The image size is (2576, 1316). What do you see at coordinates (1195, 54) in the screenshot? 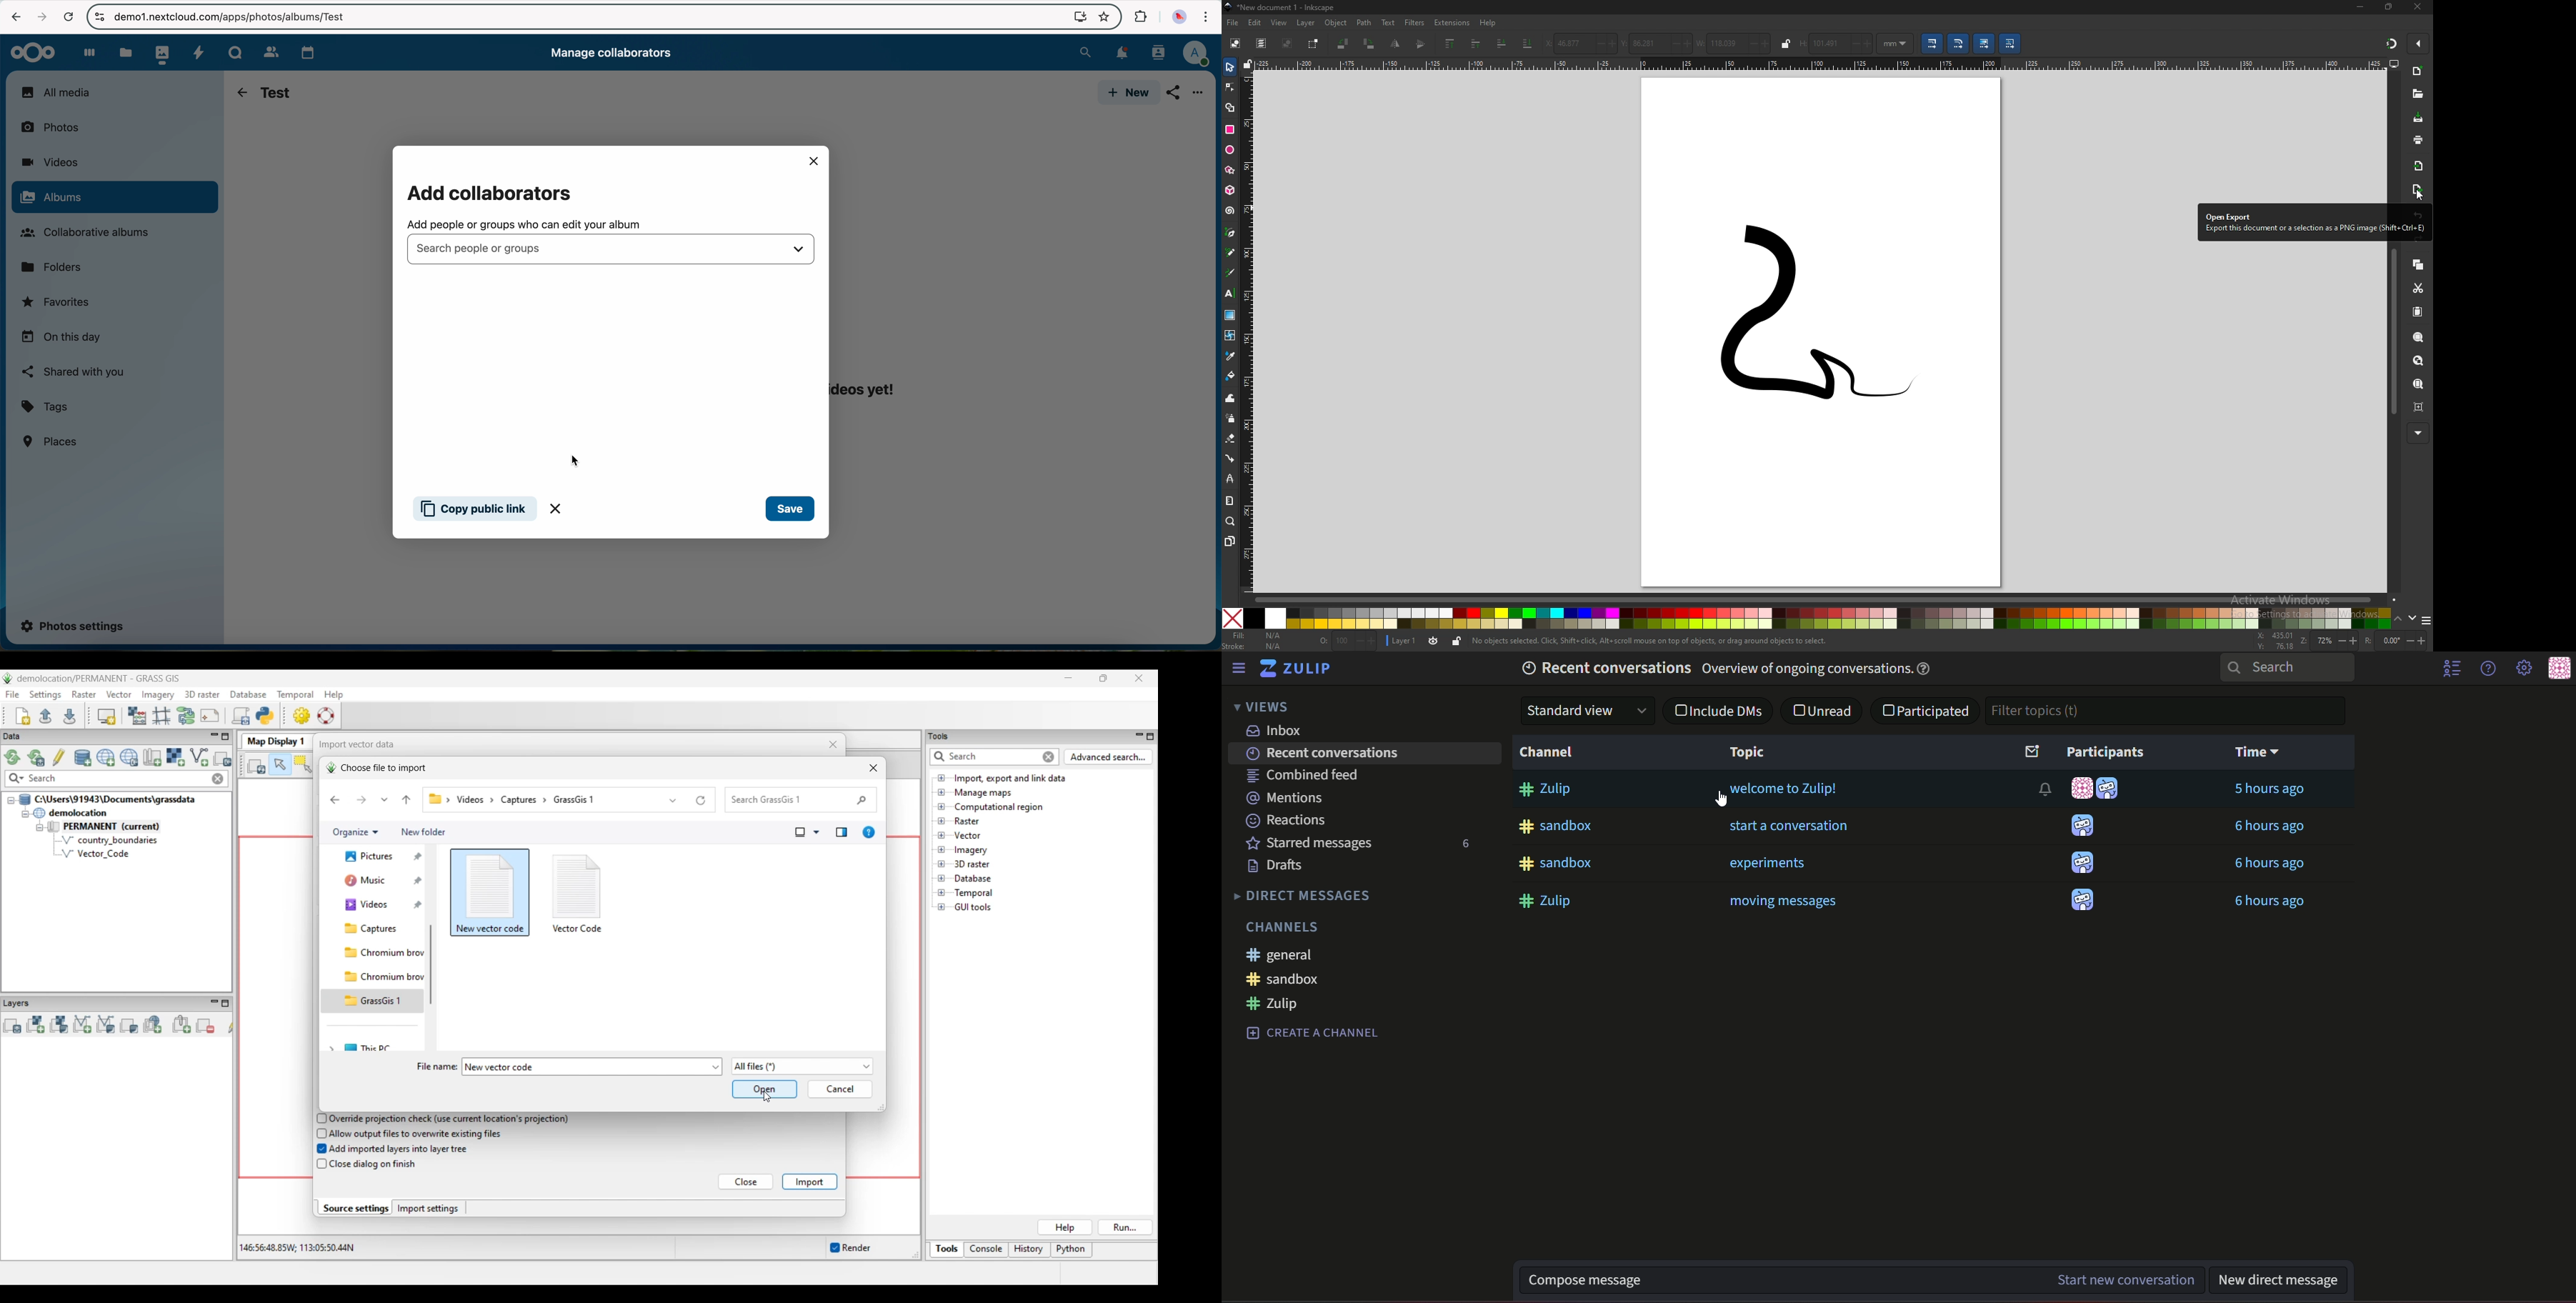
I see `profile` at bounding box center [1195, 54].